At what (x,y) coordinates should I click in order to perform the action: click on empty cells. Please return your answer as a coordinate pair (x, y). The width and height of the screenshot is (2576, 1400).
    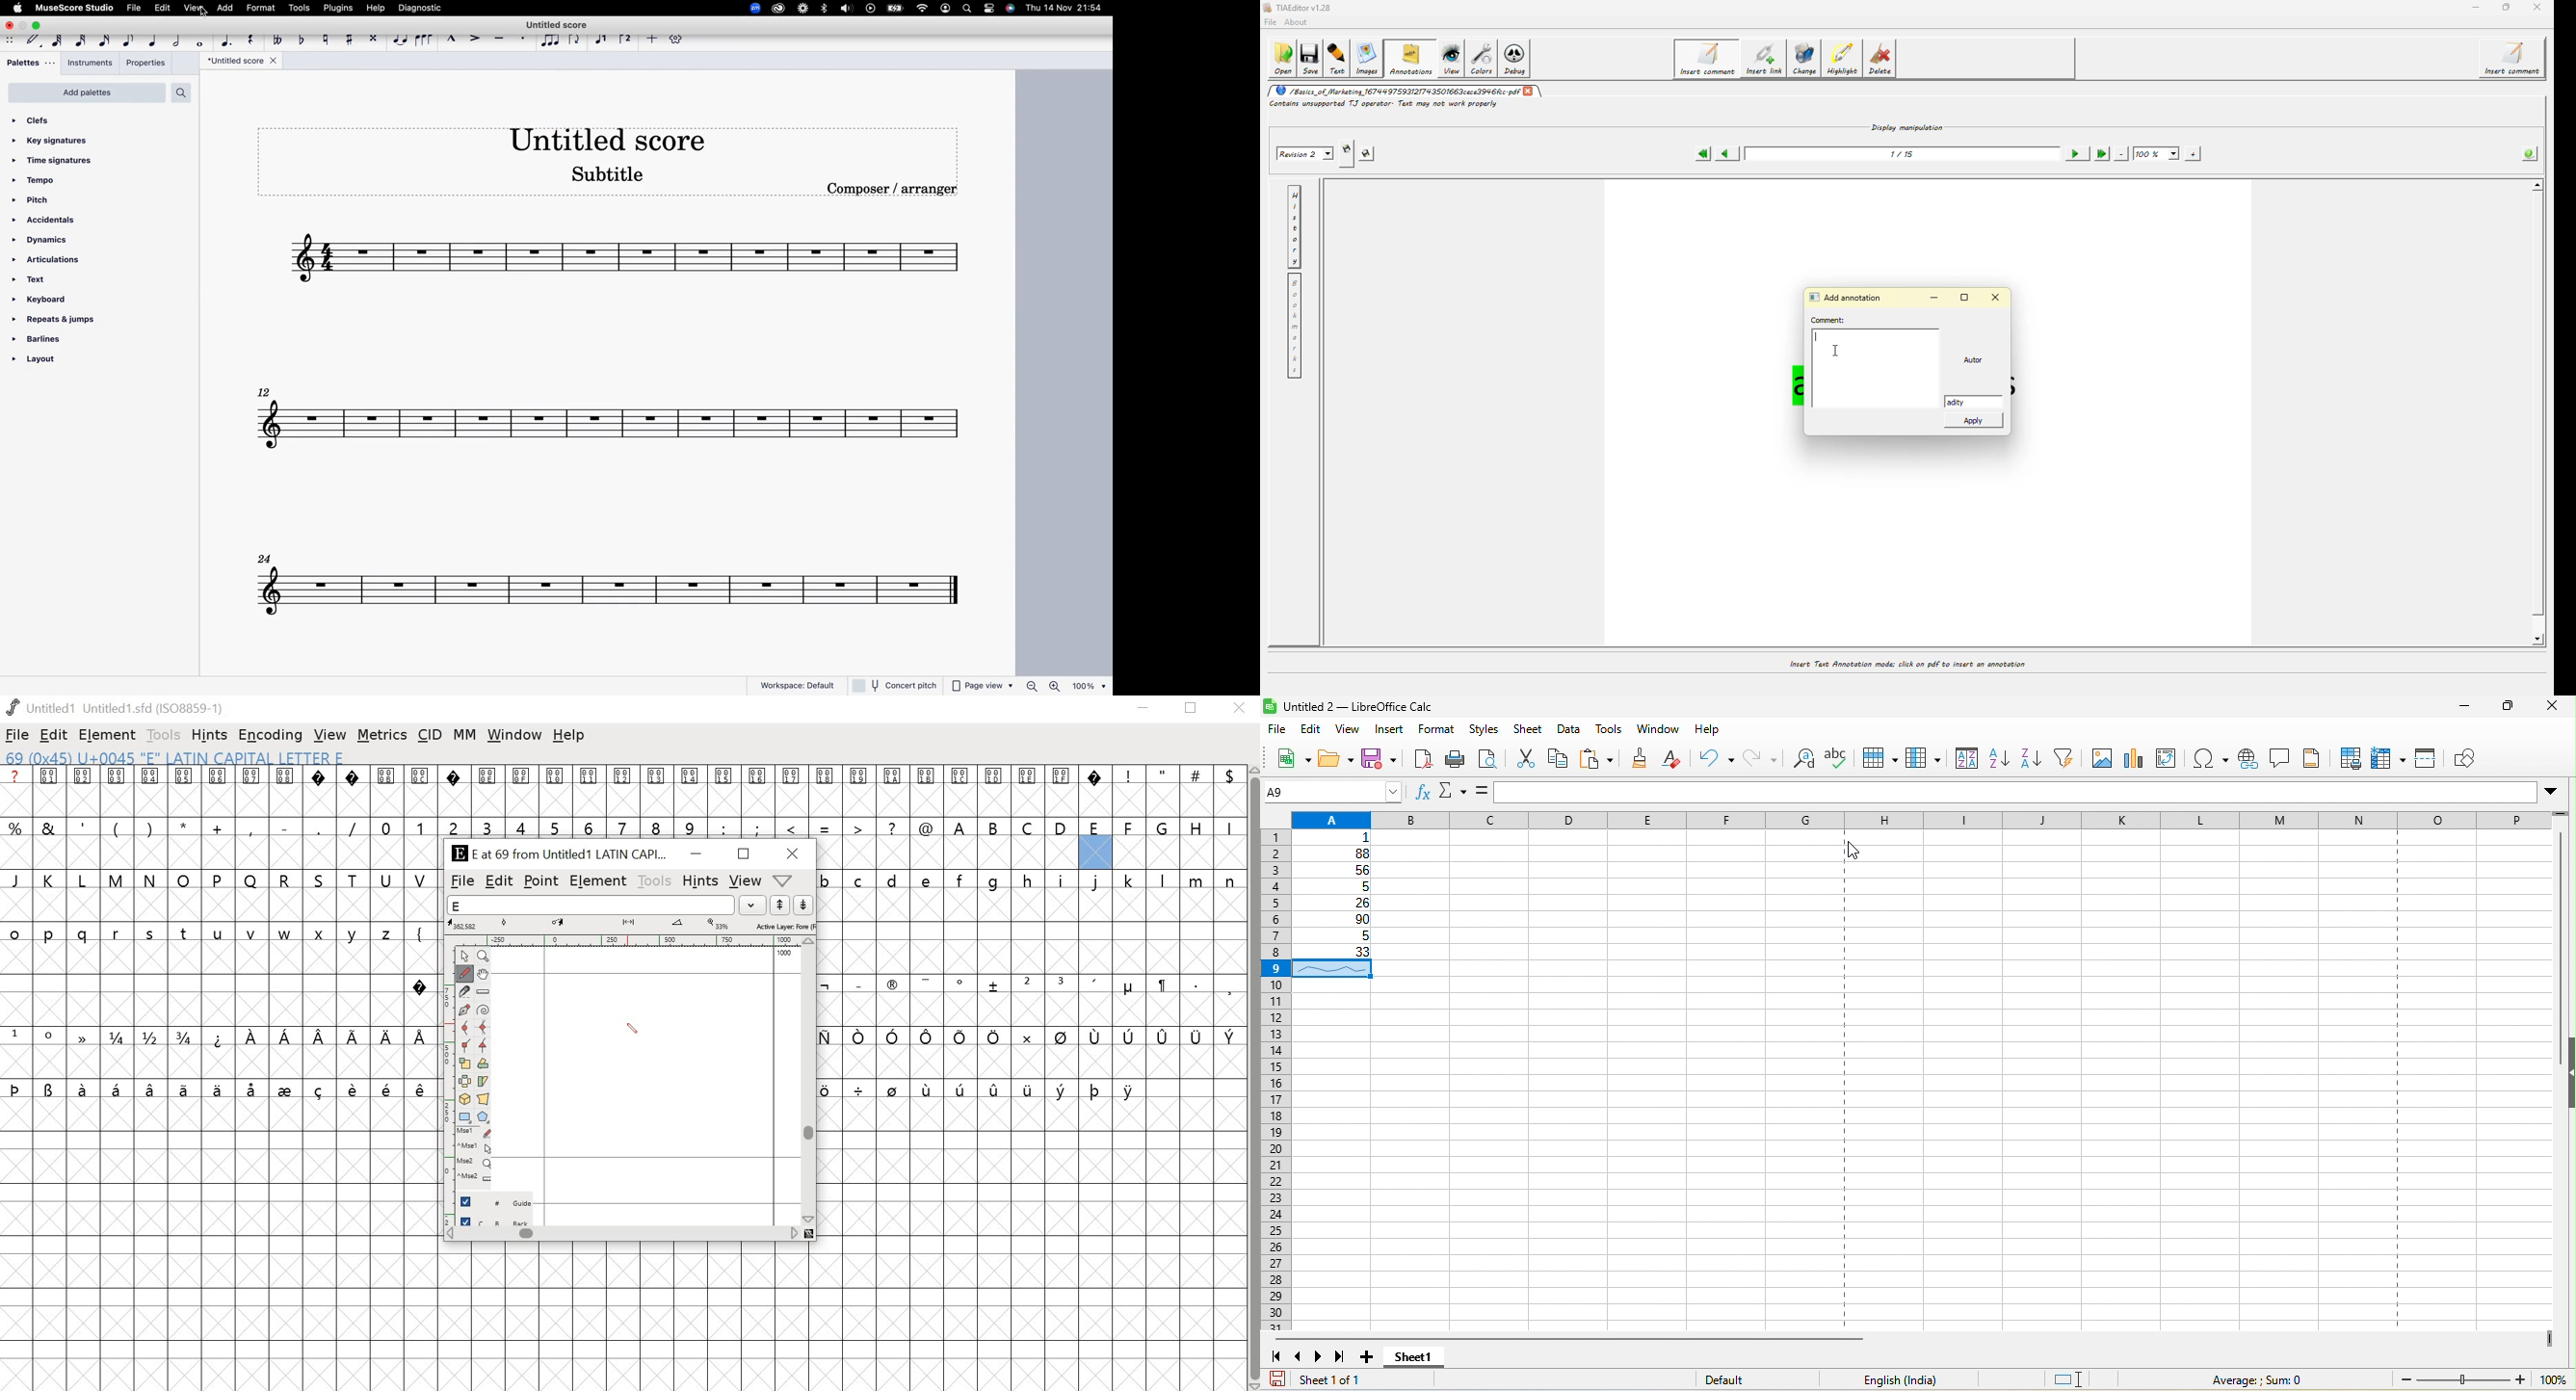
    Looking at the image, I should click on (218, 853).